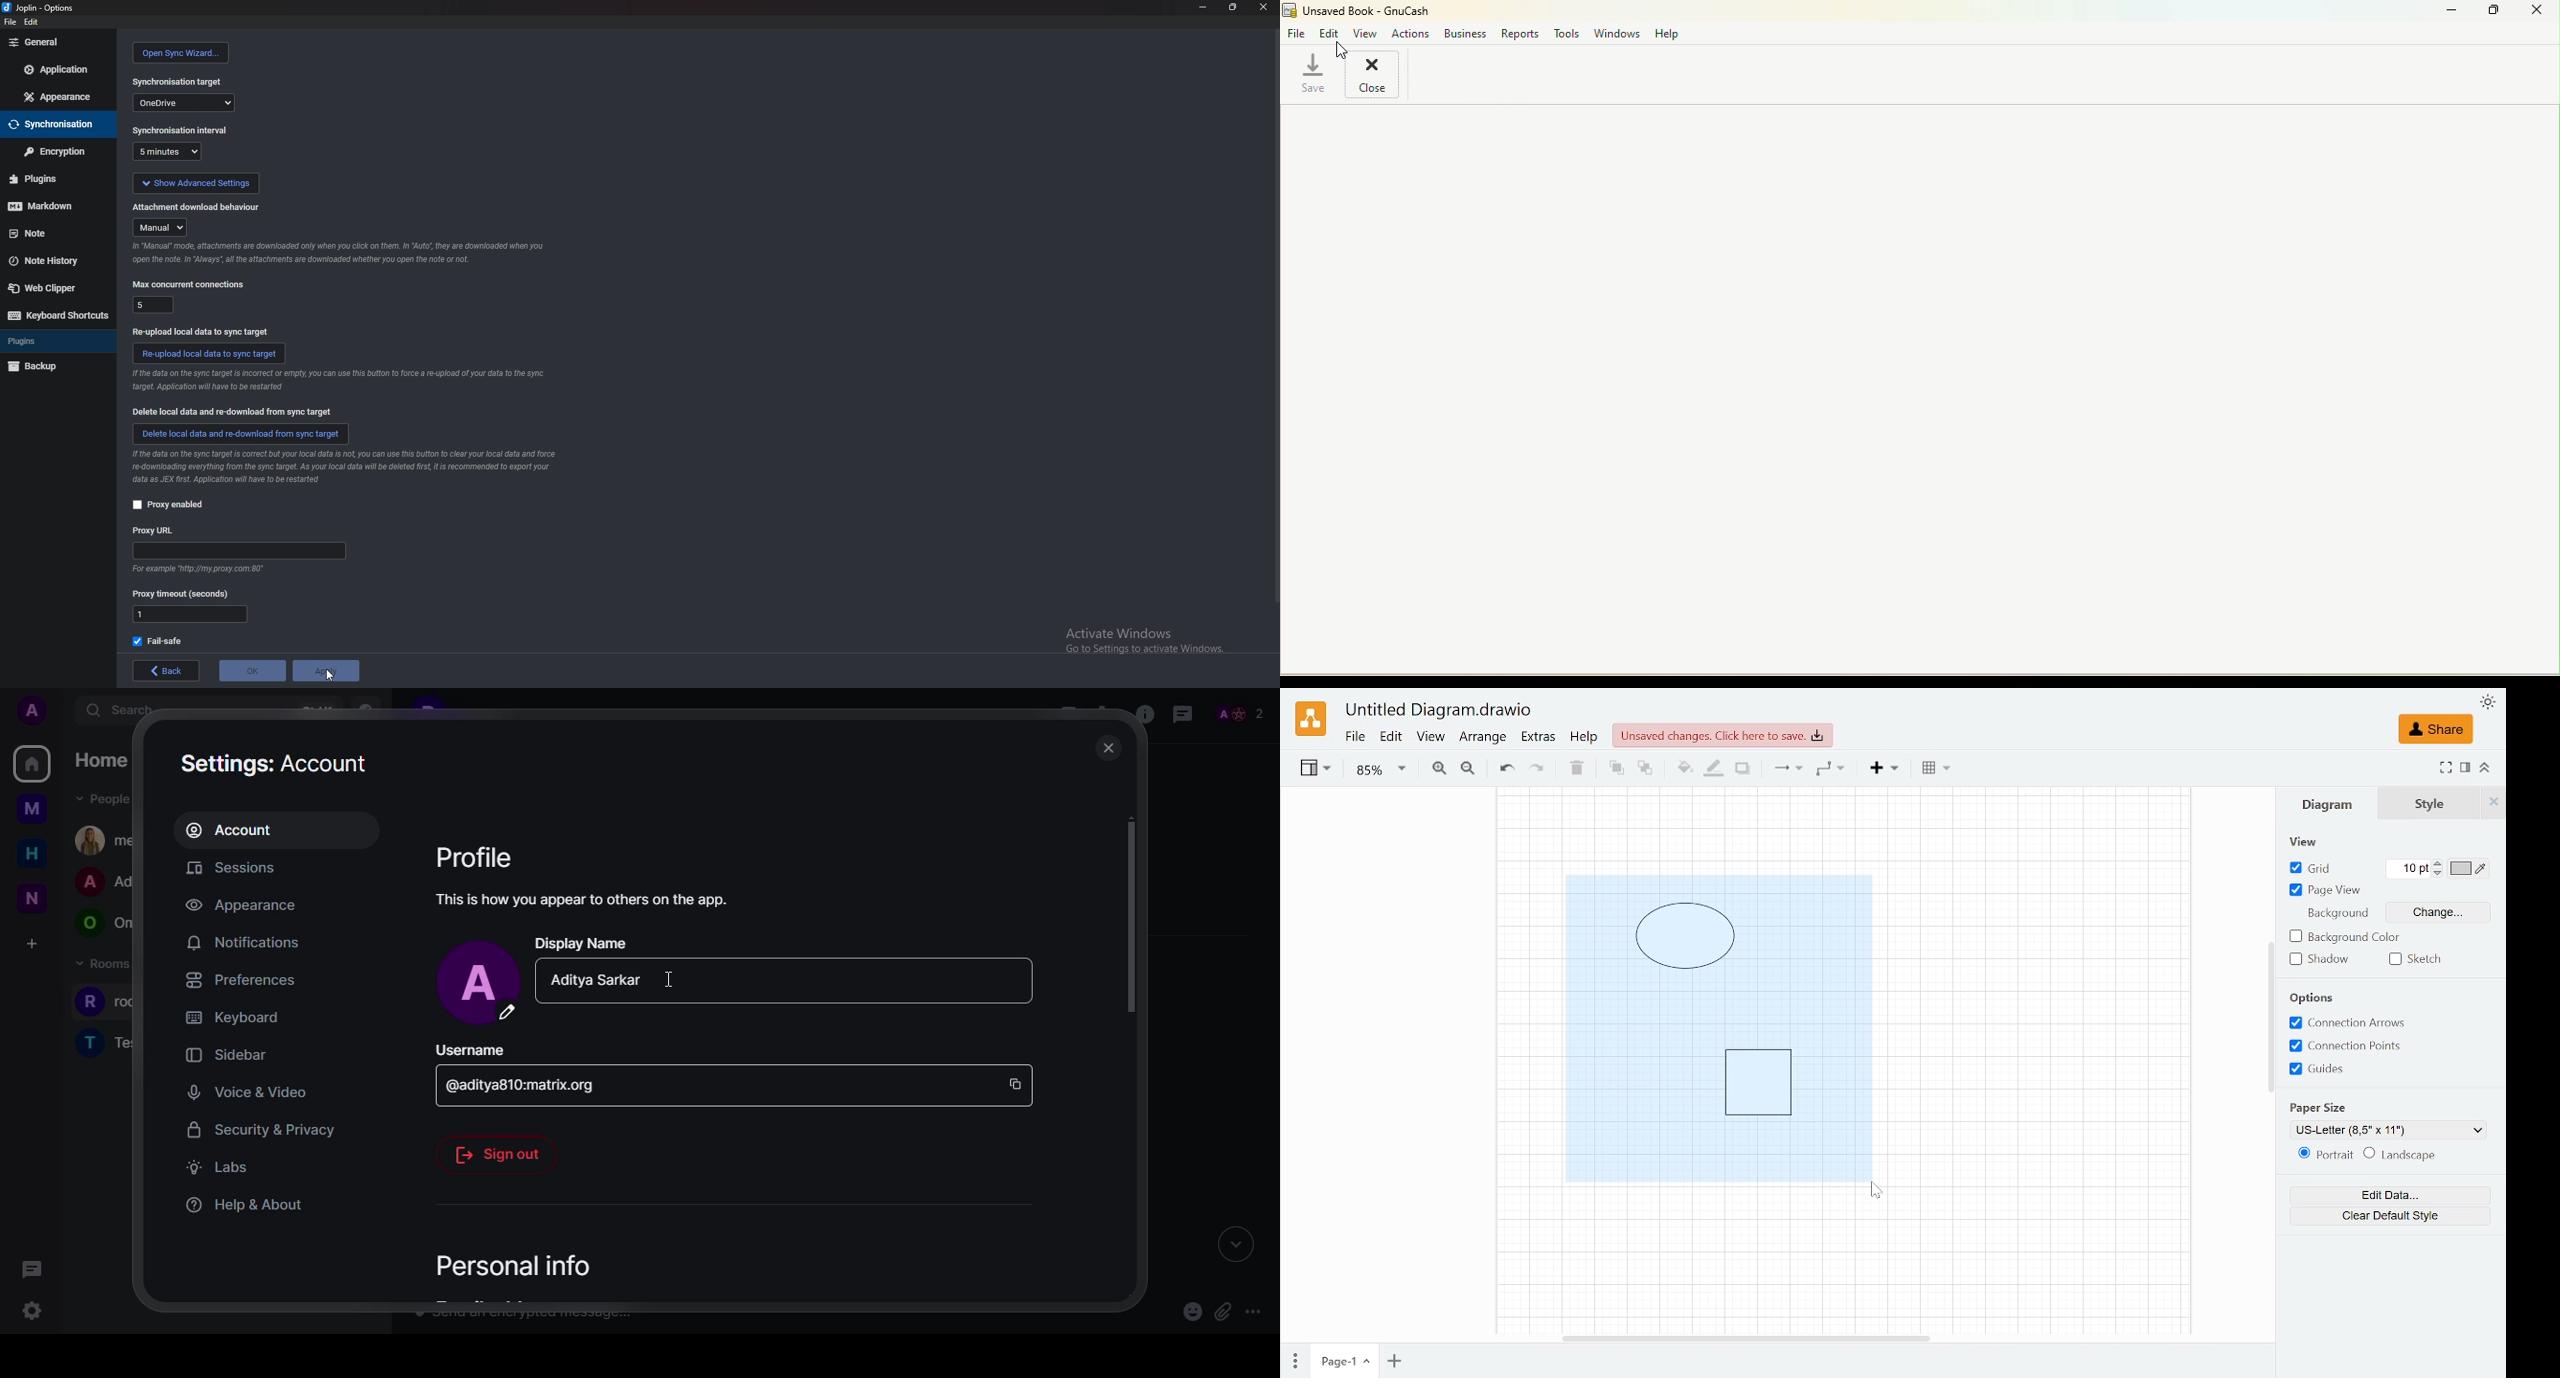  I want to click on sync target, so click(178, 82).